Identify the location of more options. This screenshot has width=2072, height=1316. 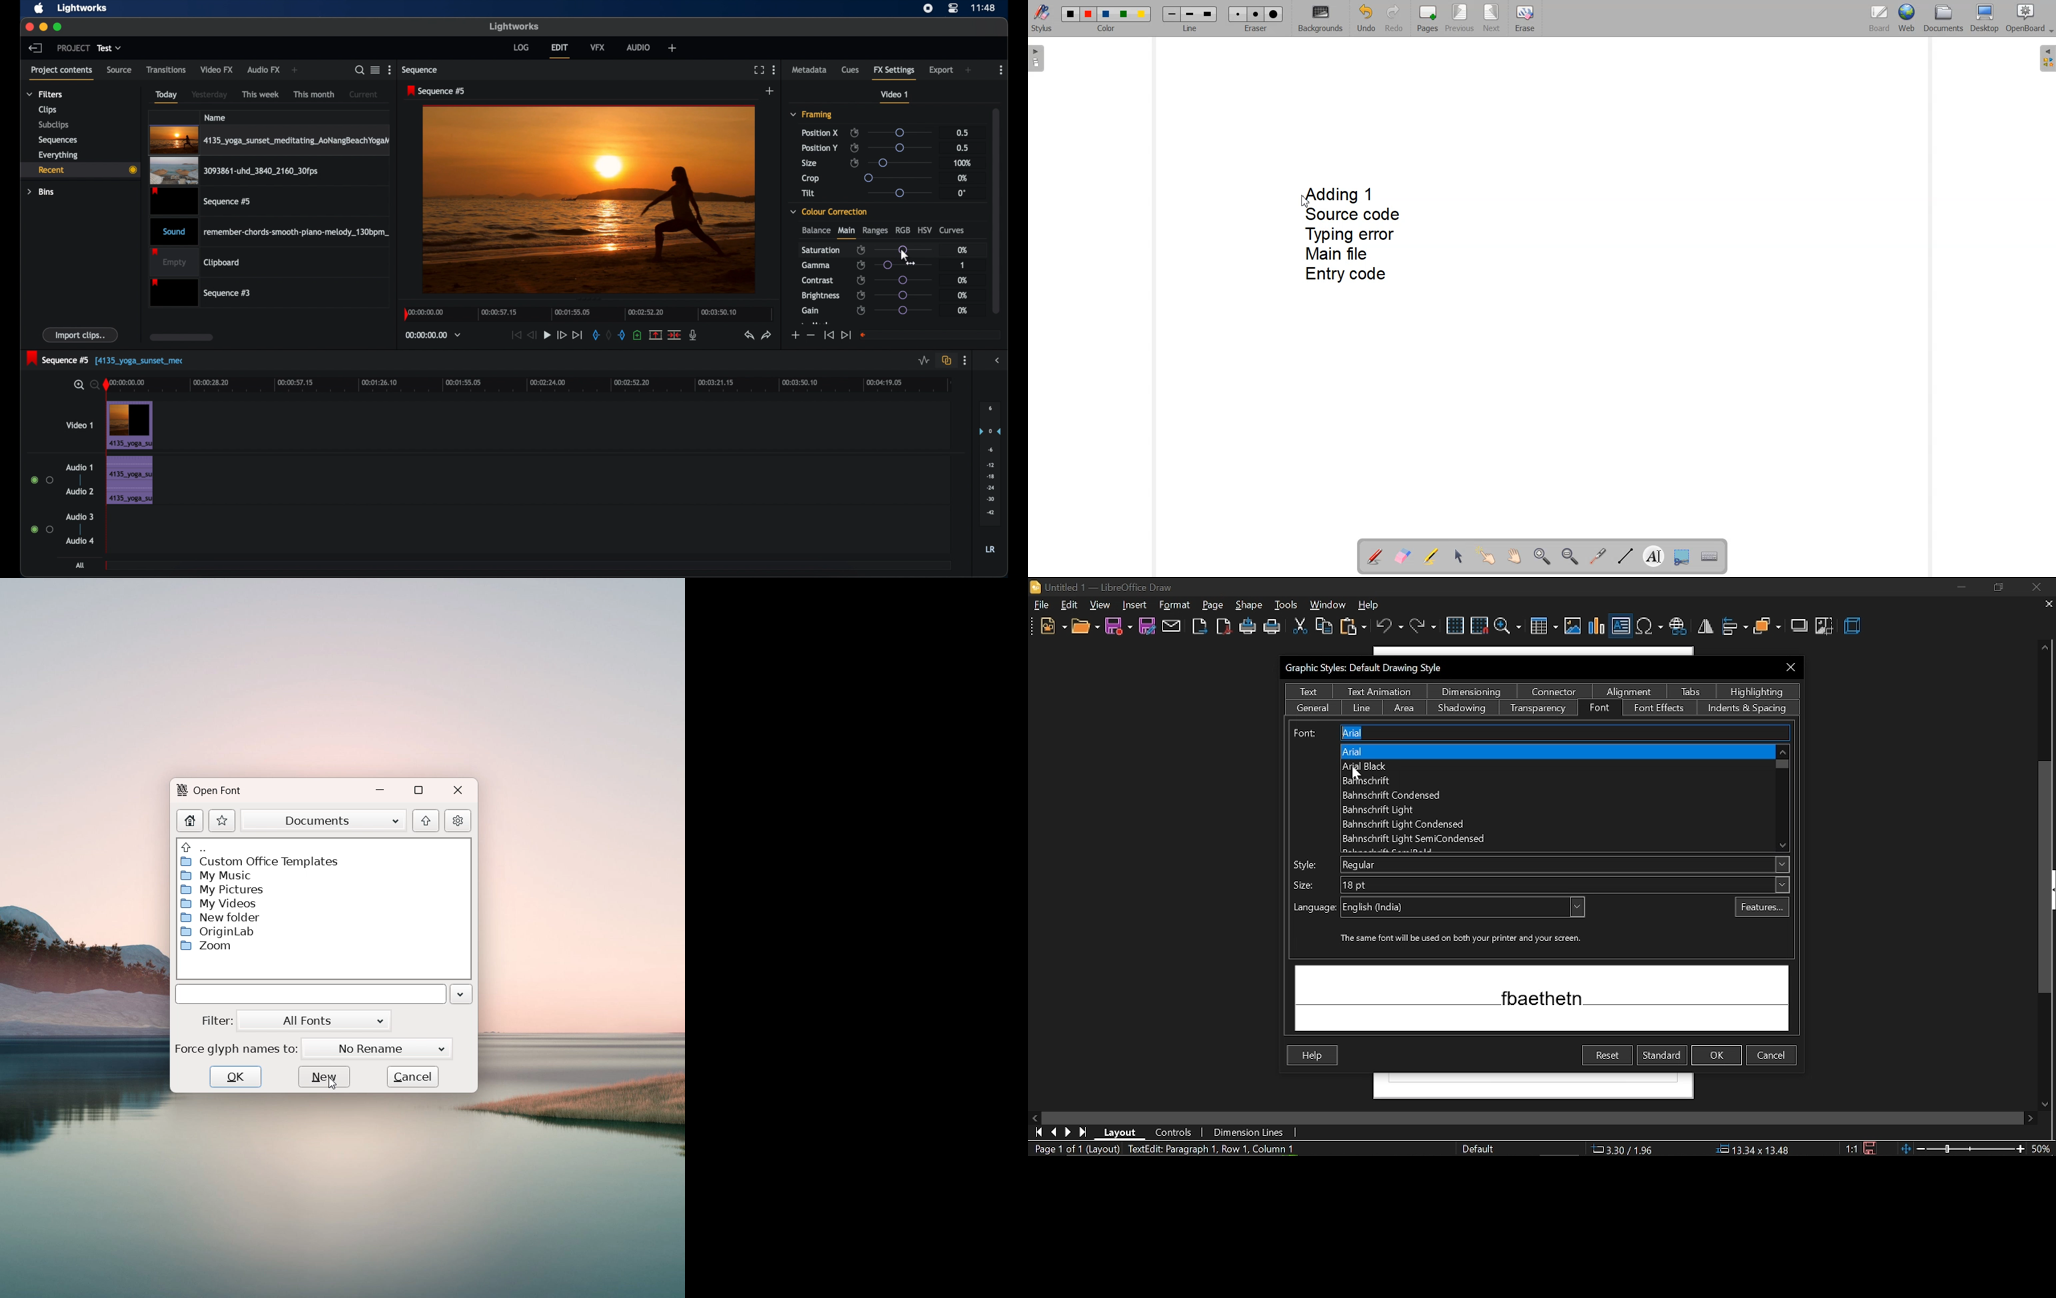
(965, 361).